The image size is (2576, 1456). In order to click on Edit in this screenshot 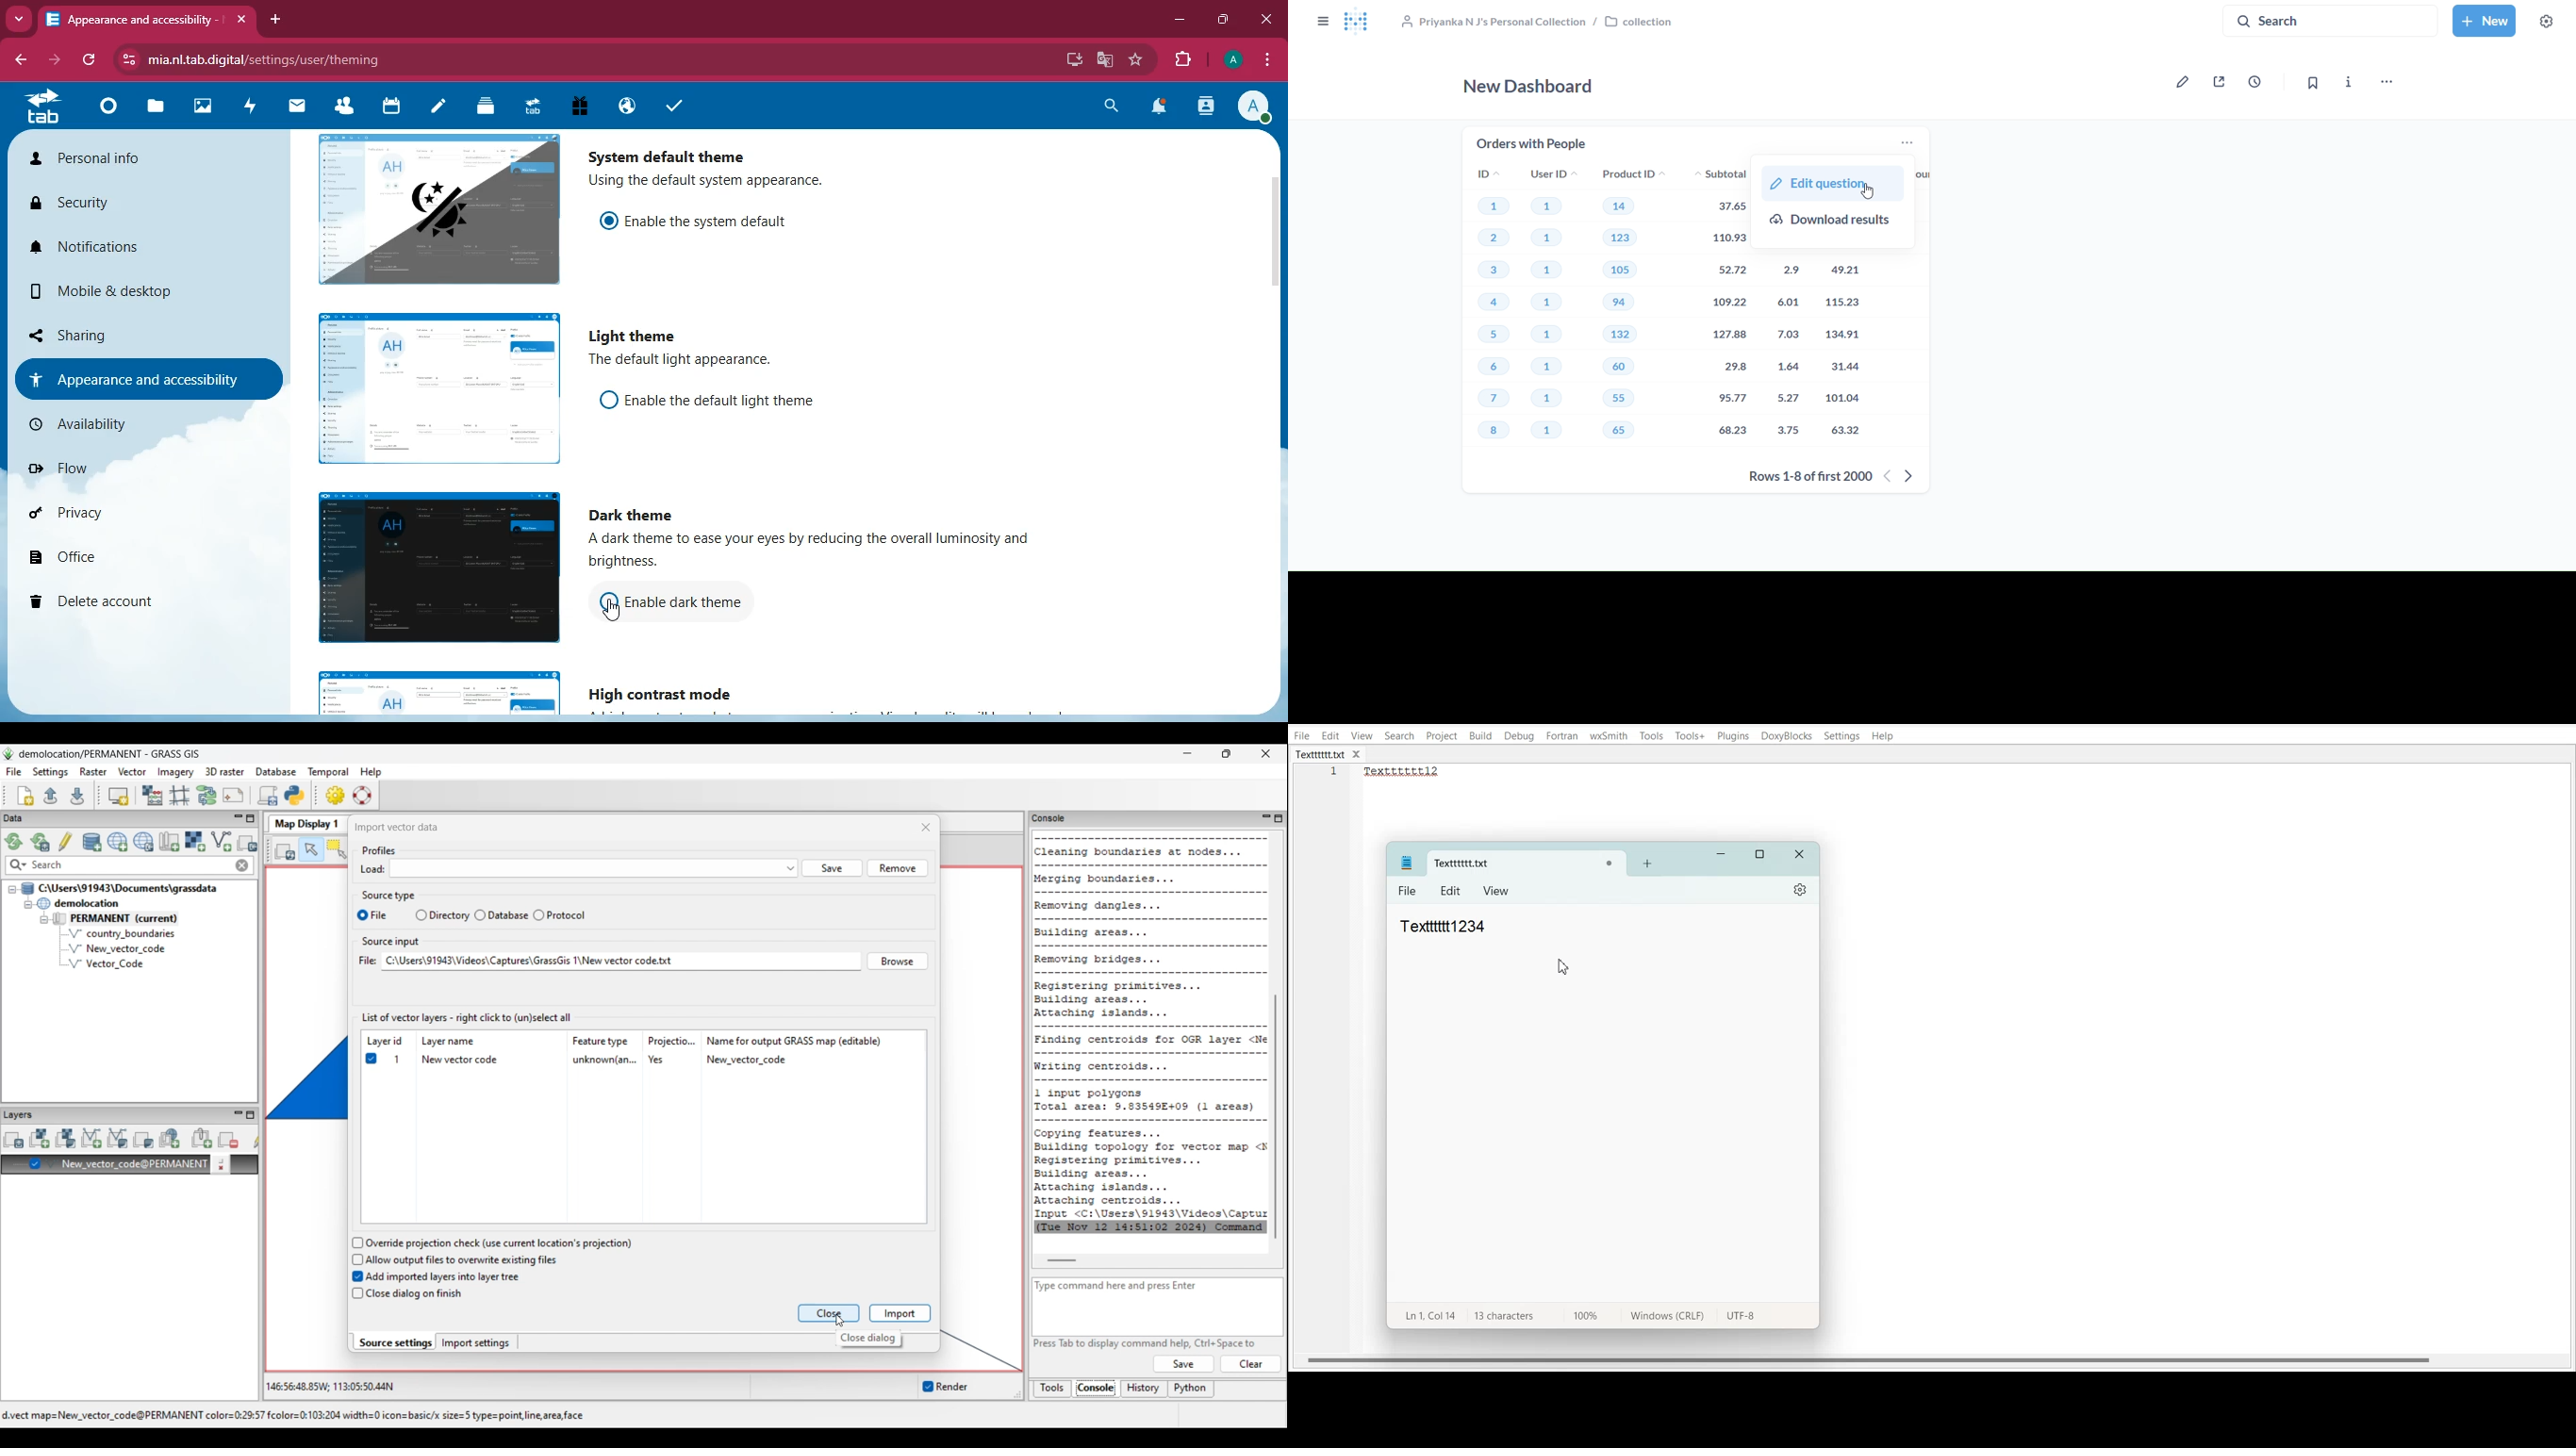, I will do `click(1452, 891)`.